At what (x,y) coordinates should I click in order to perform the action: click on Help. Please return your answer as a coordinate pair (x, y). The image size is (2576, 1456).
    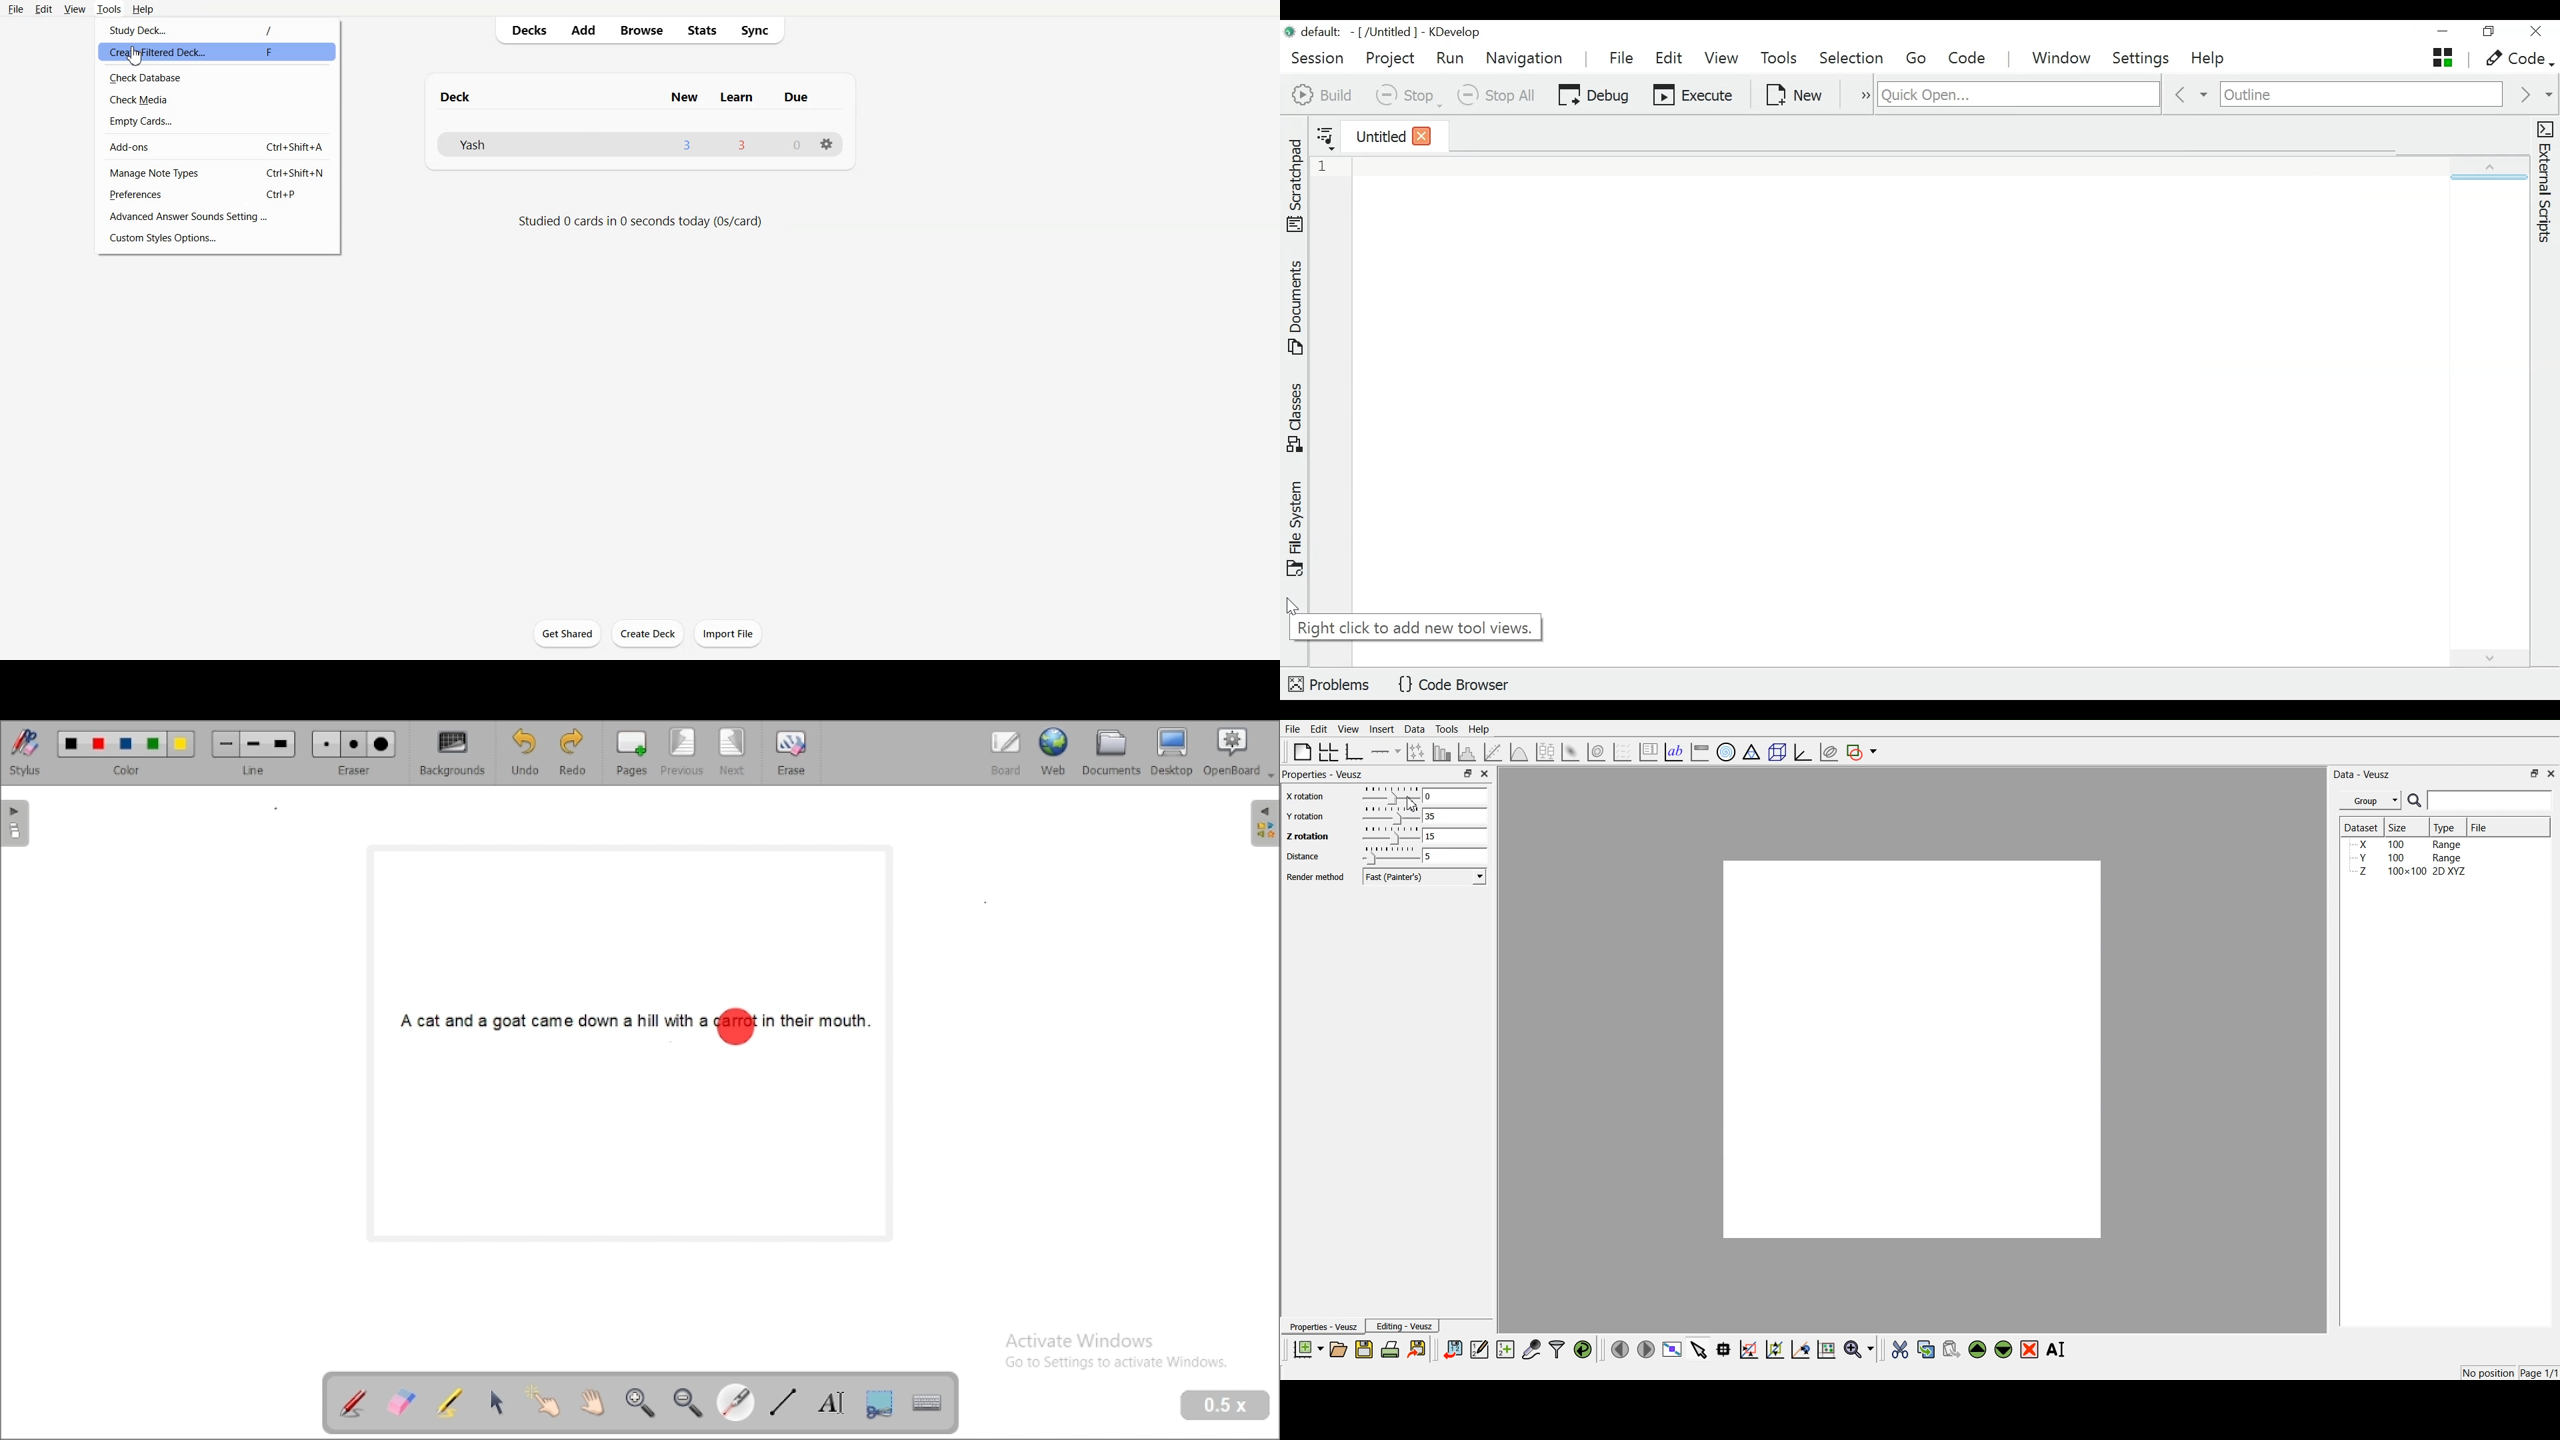
    Looking at the image, I should click on (142, 9).